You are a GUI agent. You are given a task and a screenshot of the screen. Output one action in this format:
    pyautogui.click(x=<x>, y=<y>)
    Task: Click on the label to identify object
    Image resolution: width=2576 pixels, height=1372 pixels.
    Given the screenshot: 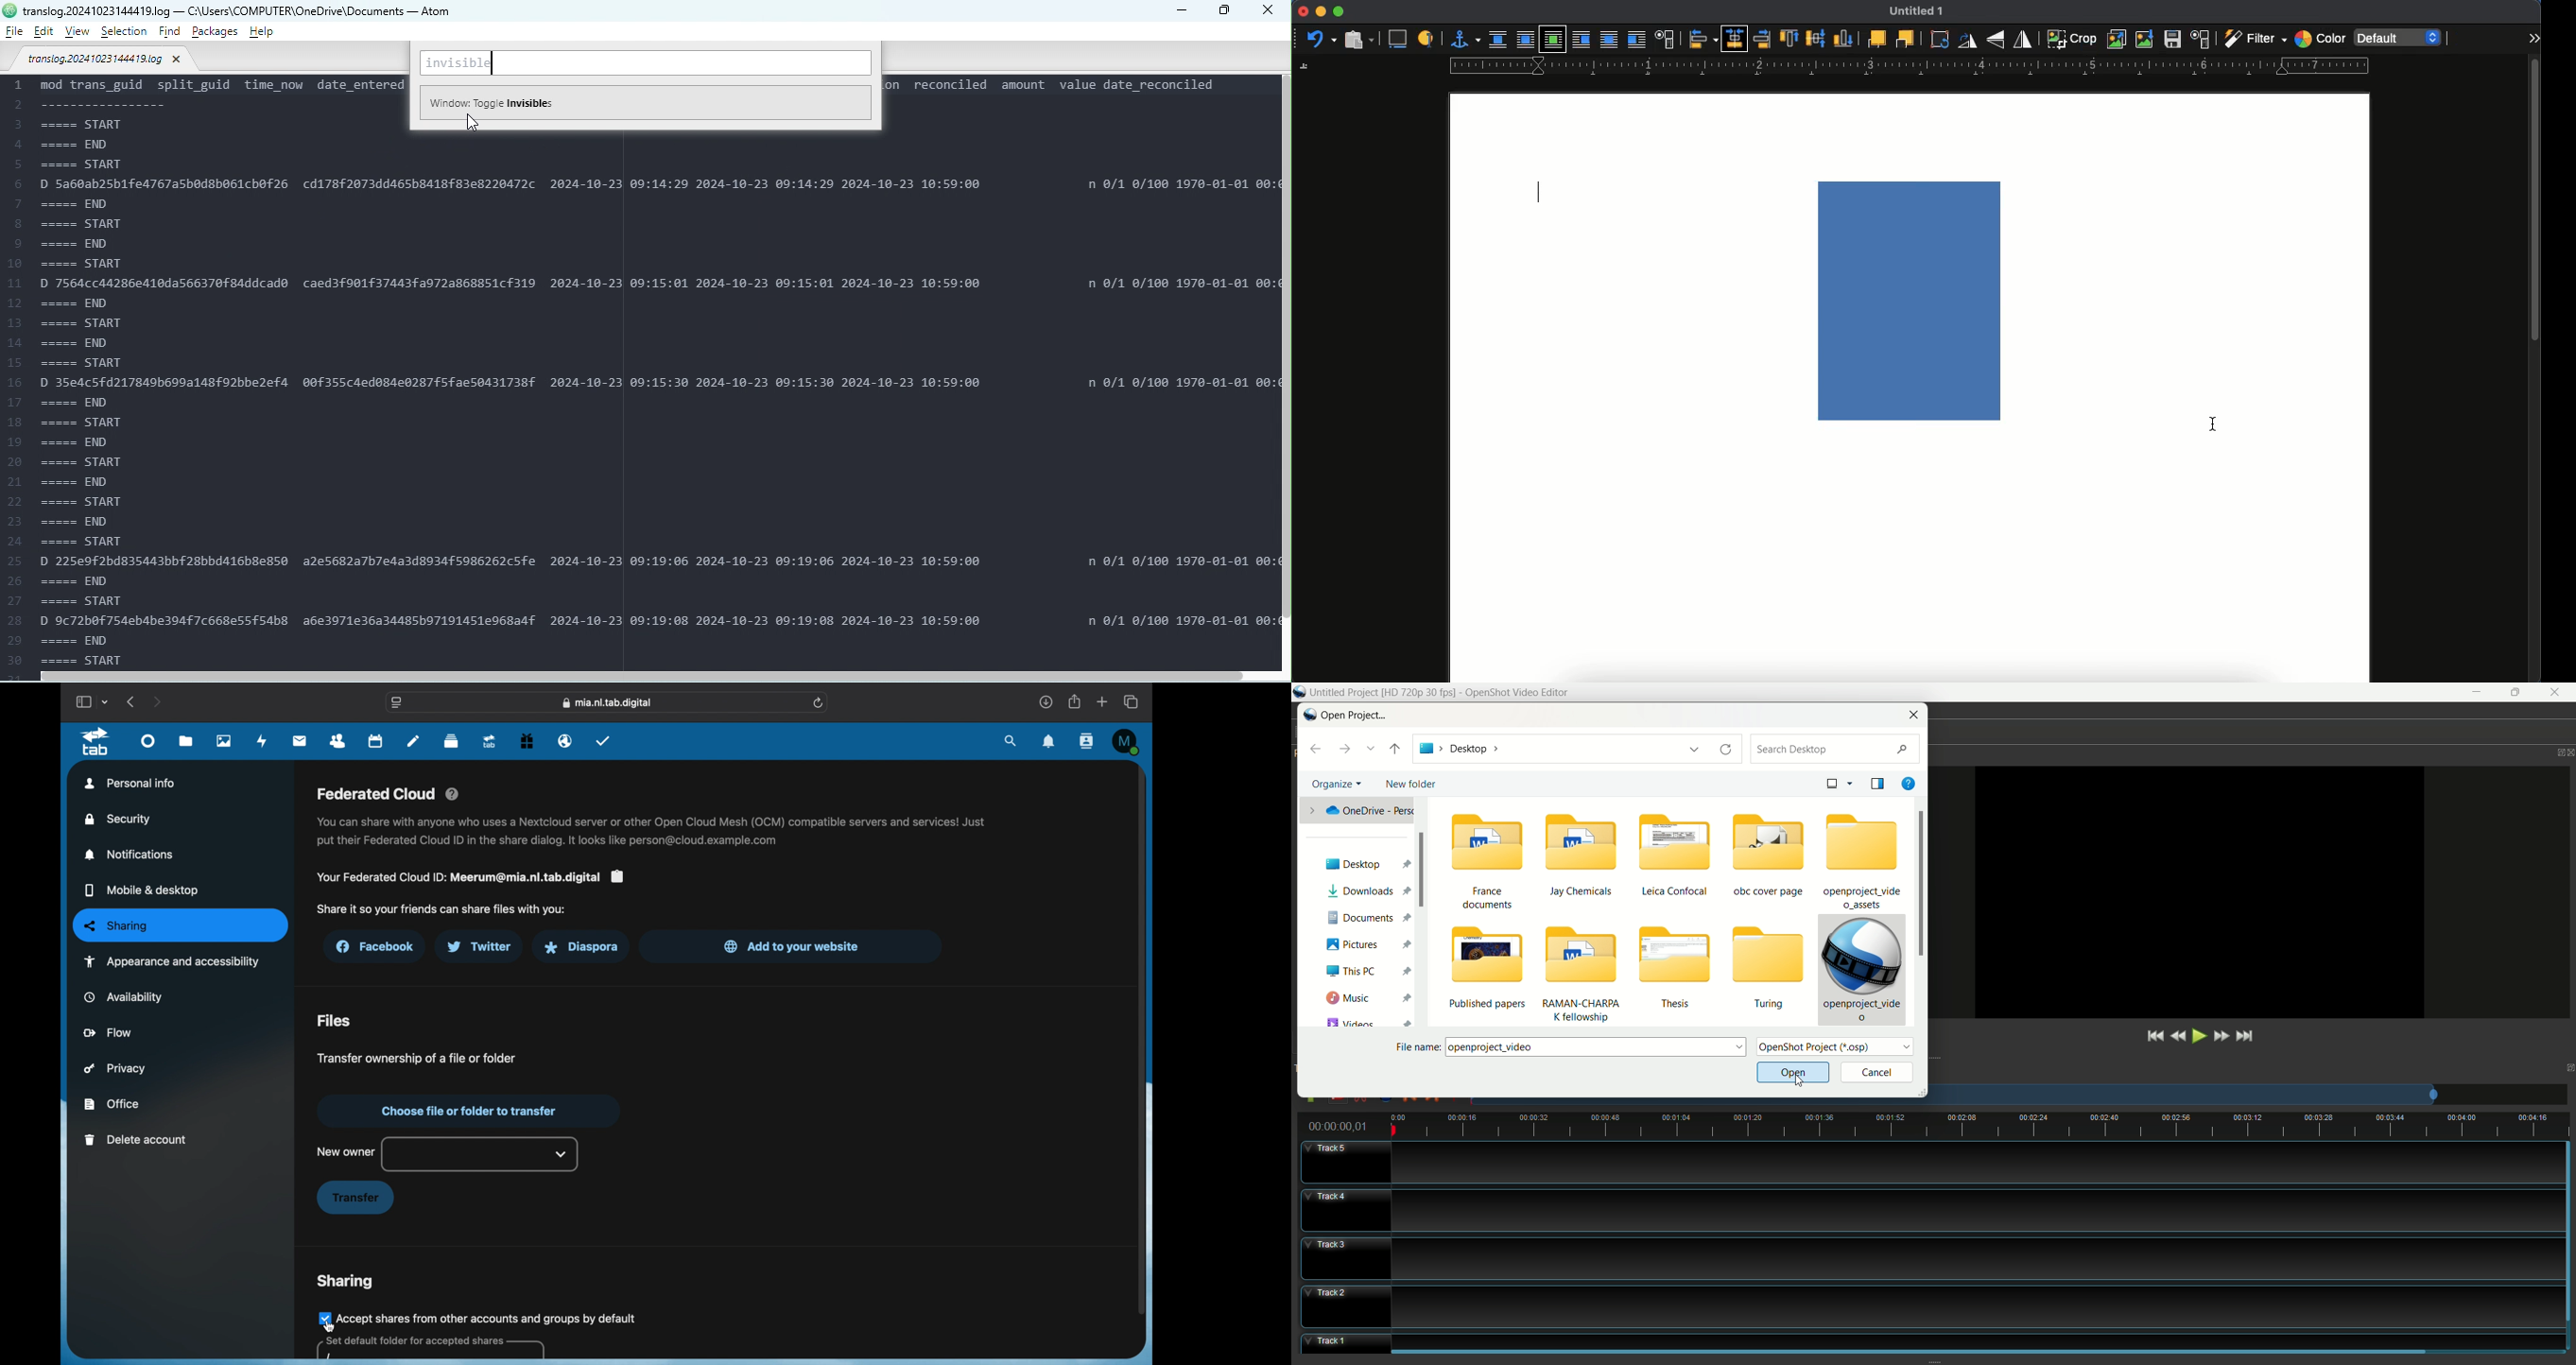 What is the action you would take?
    pyautogui.click(x=1426, y=38)
    